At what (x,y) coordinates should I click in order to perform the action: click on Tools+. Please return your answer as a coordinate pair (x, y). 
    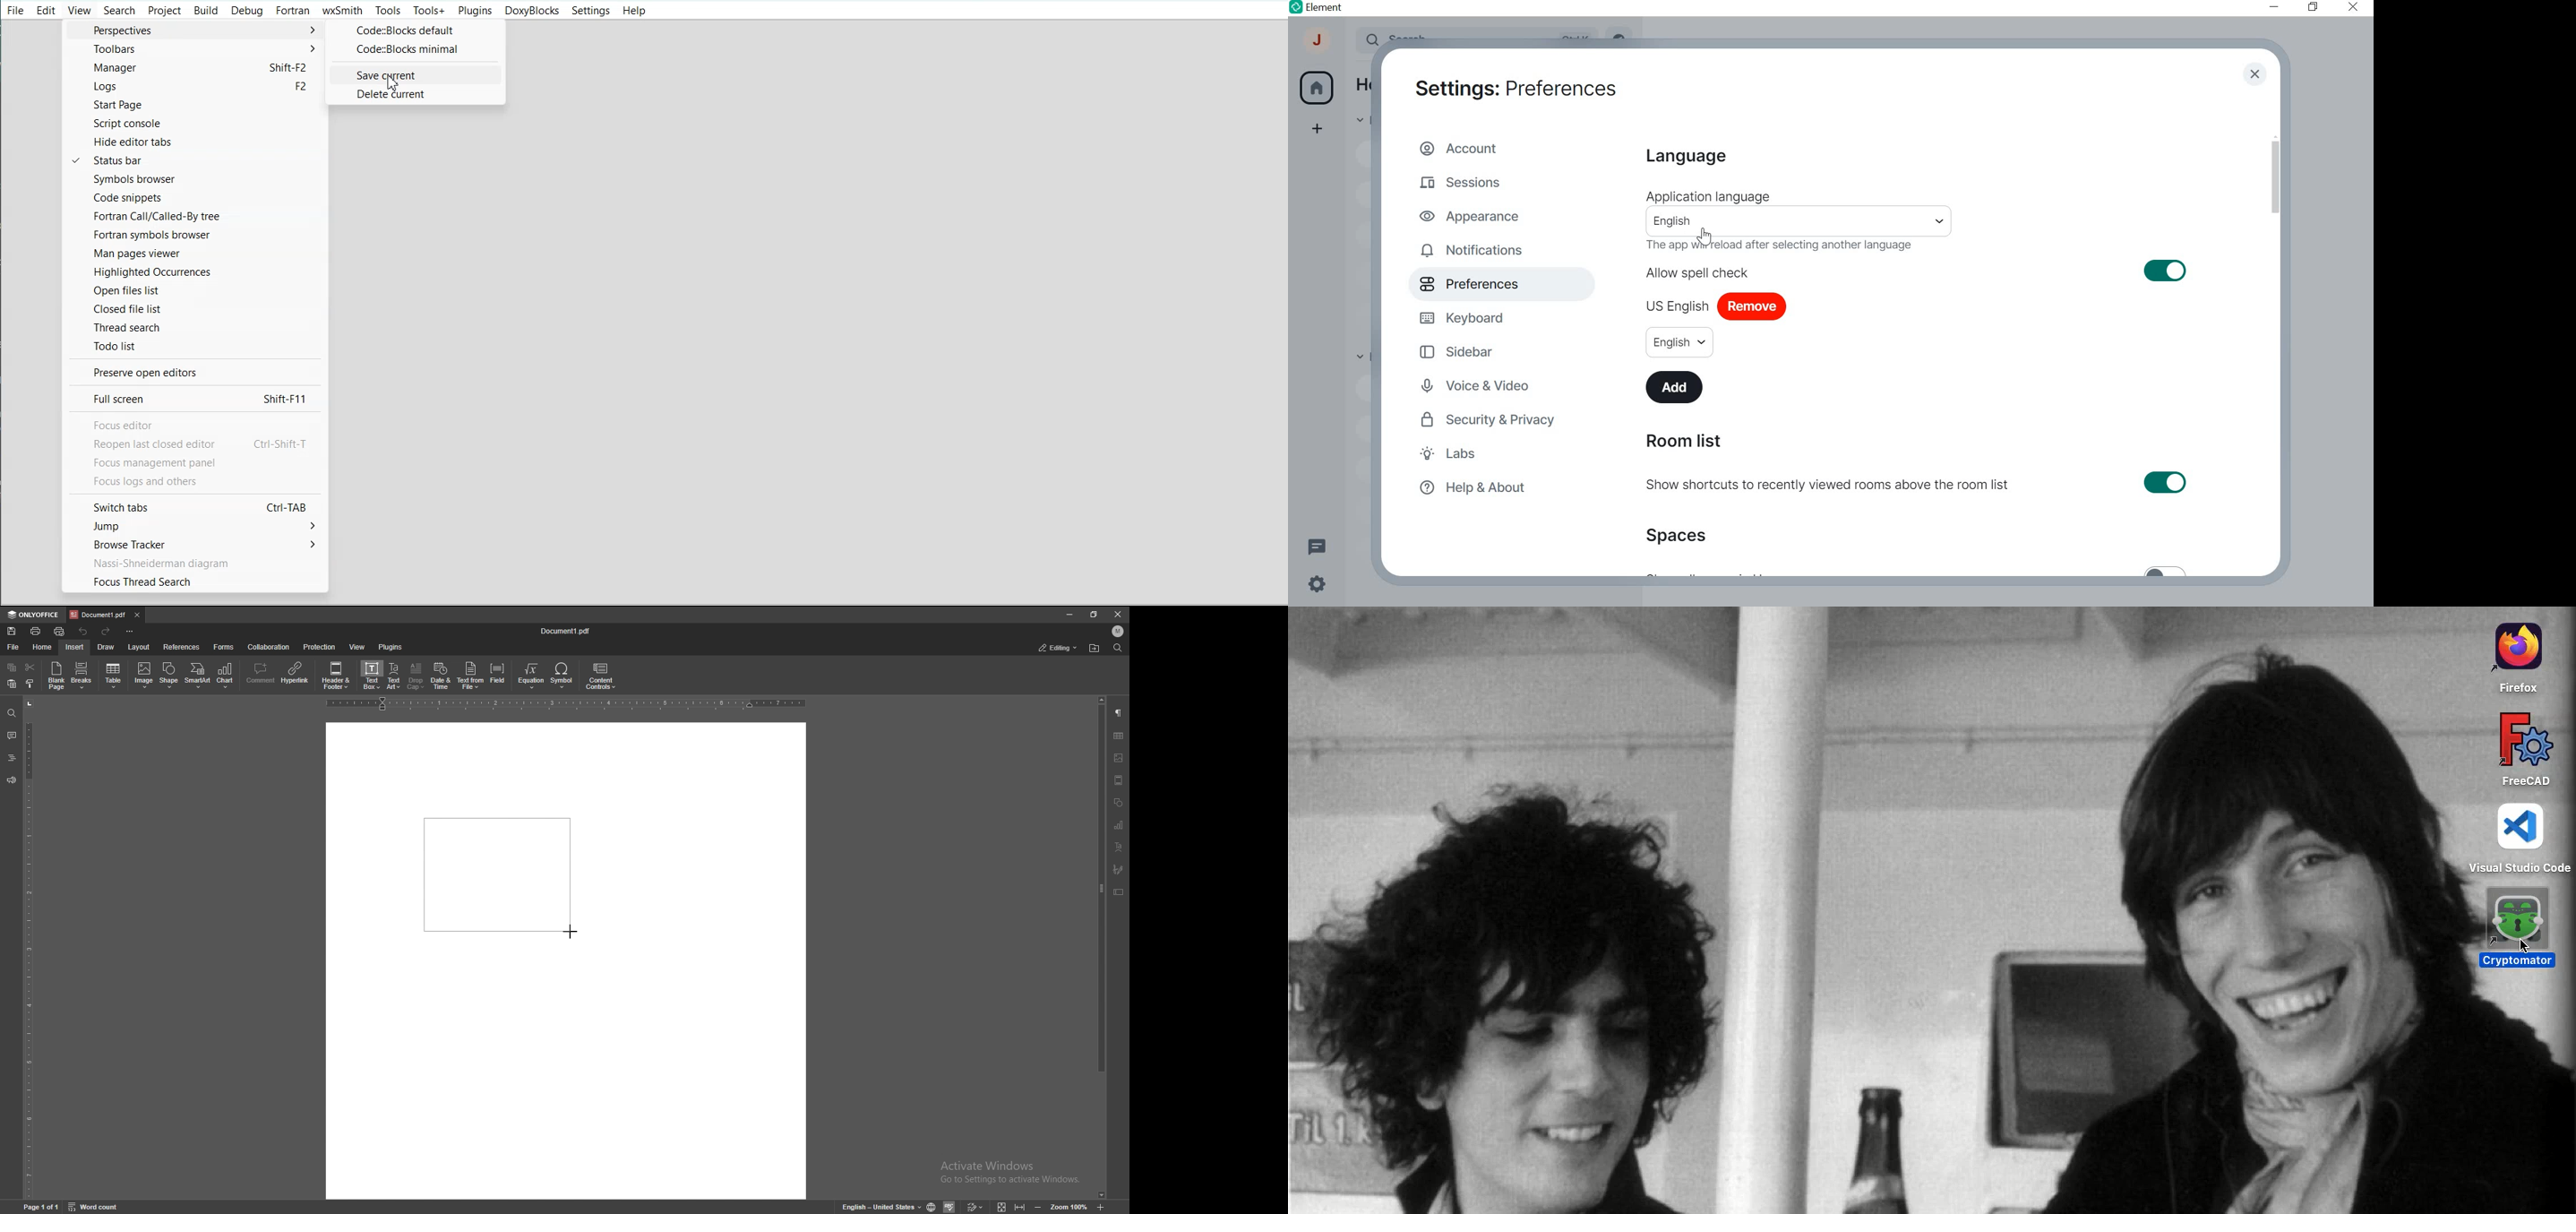
    Looking at the image, I should click on (429, 11).